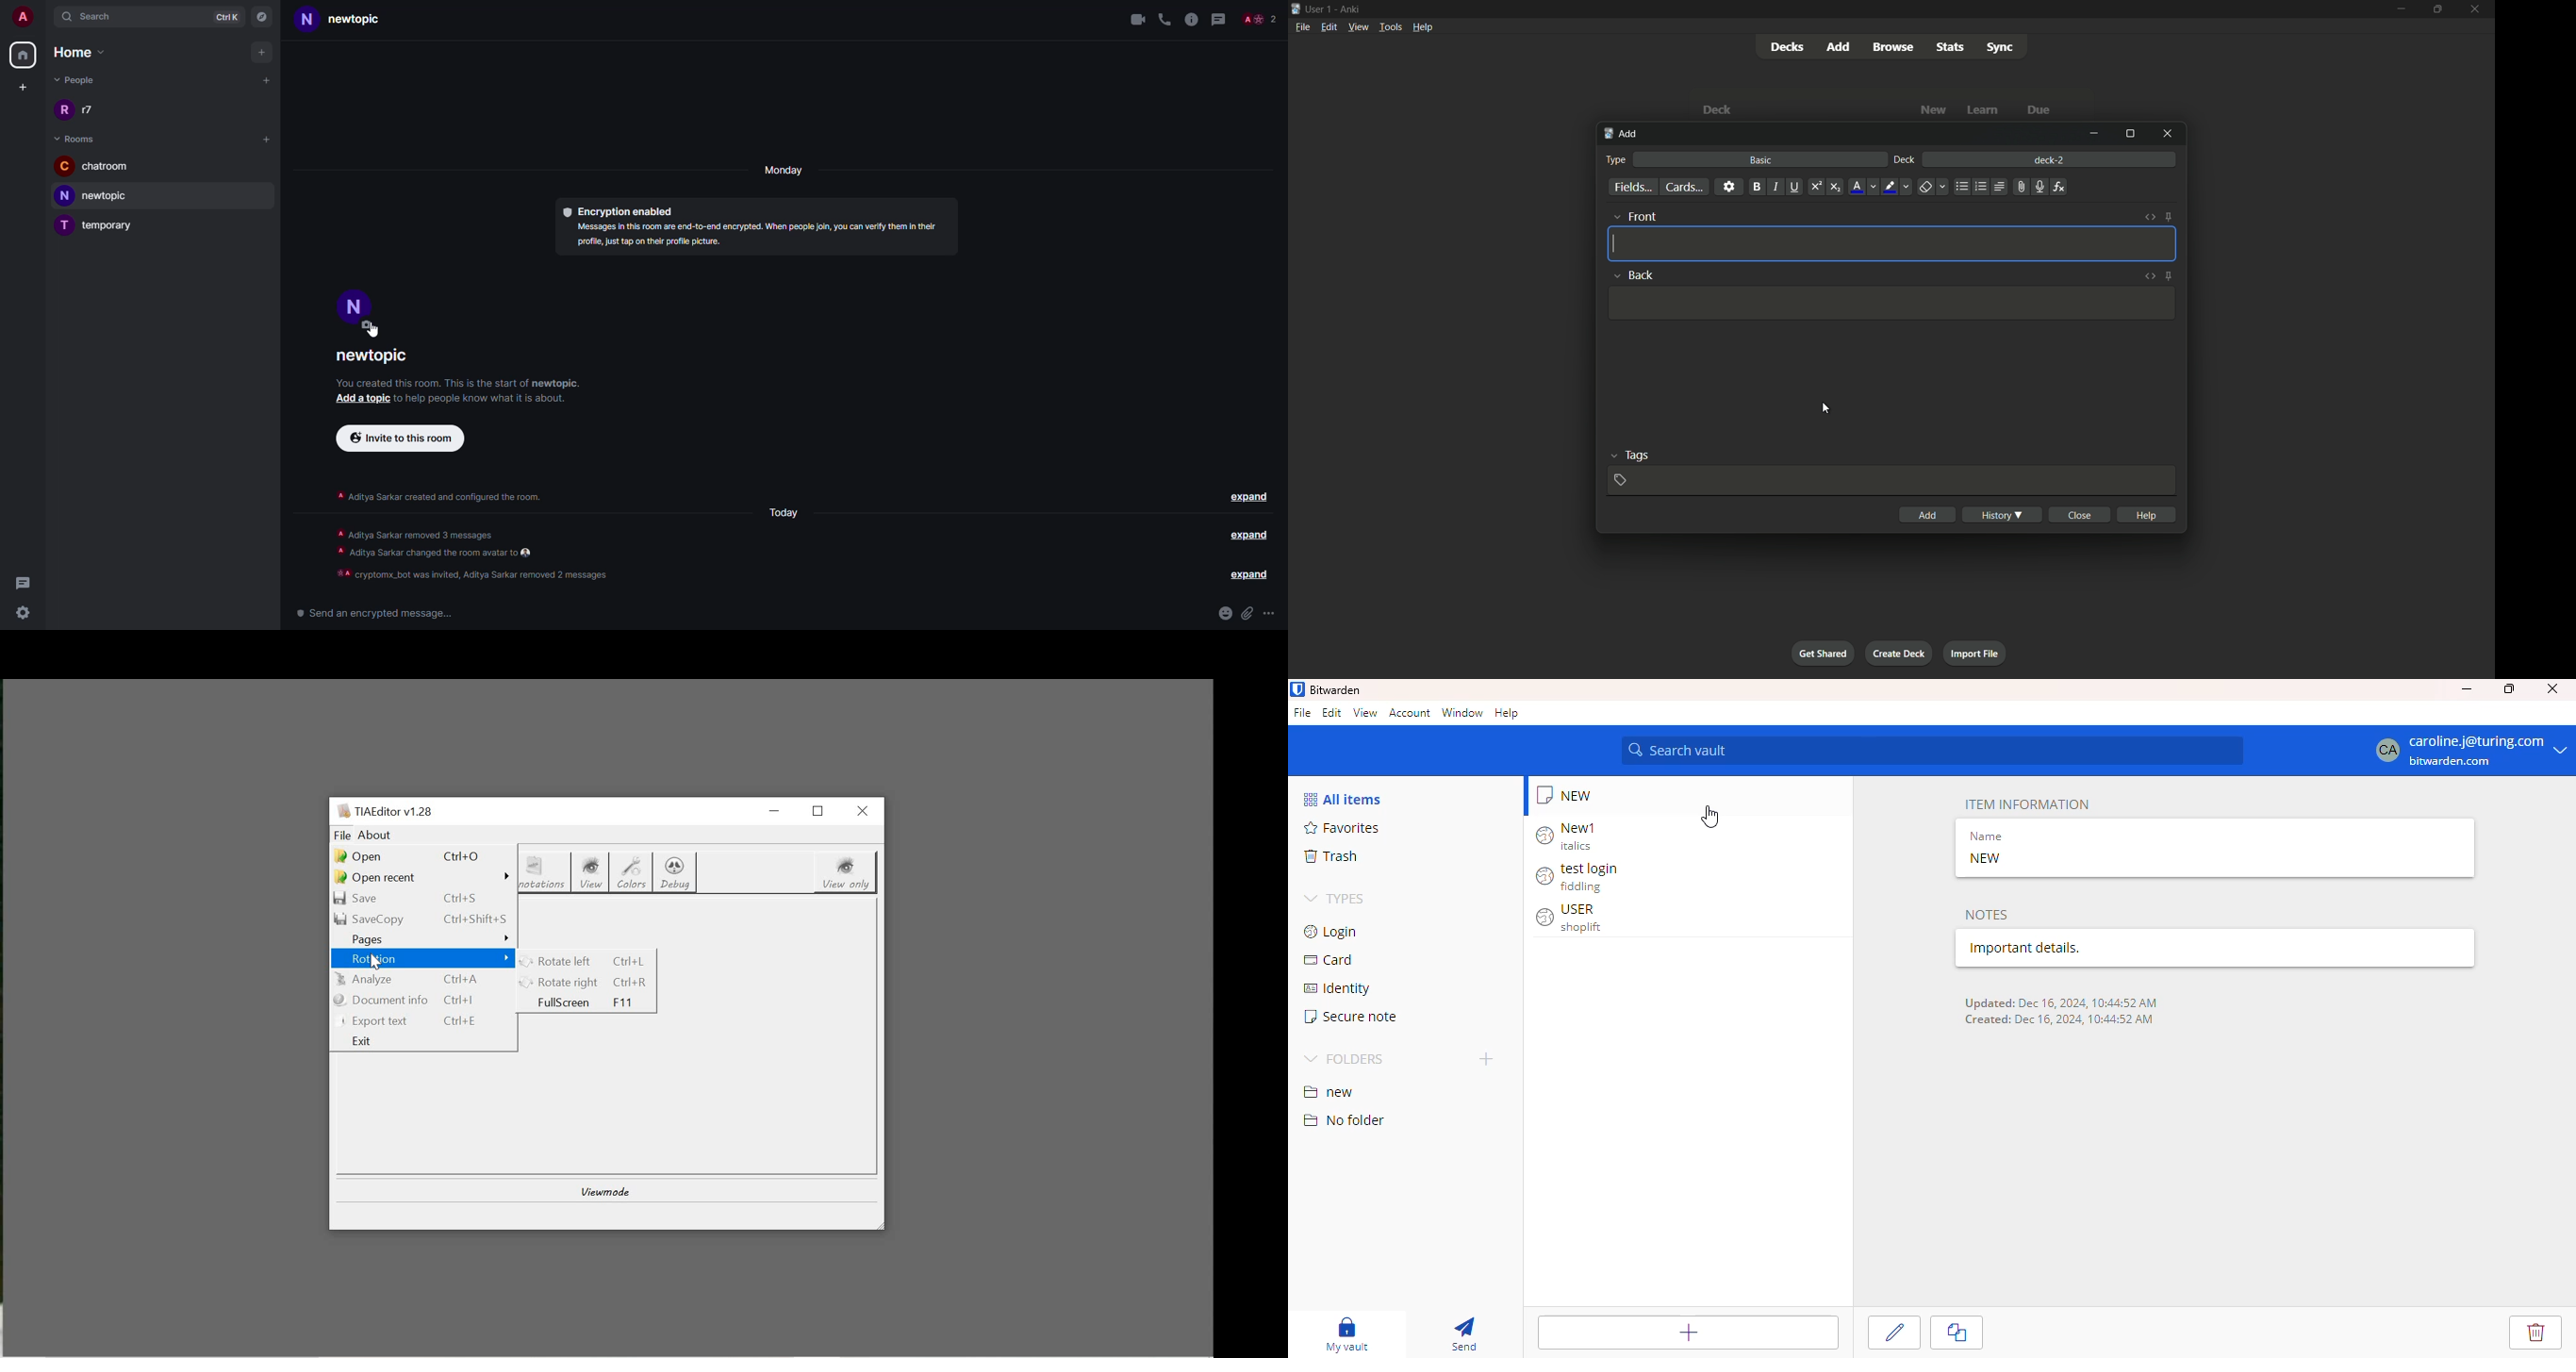 This screenshot has height=1372, width=2576. What do you see at coordinates (2150, 275) in the screenshot?
I see `toggle html editor` at bounding box center [2150, 275].